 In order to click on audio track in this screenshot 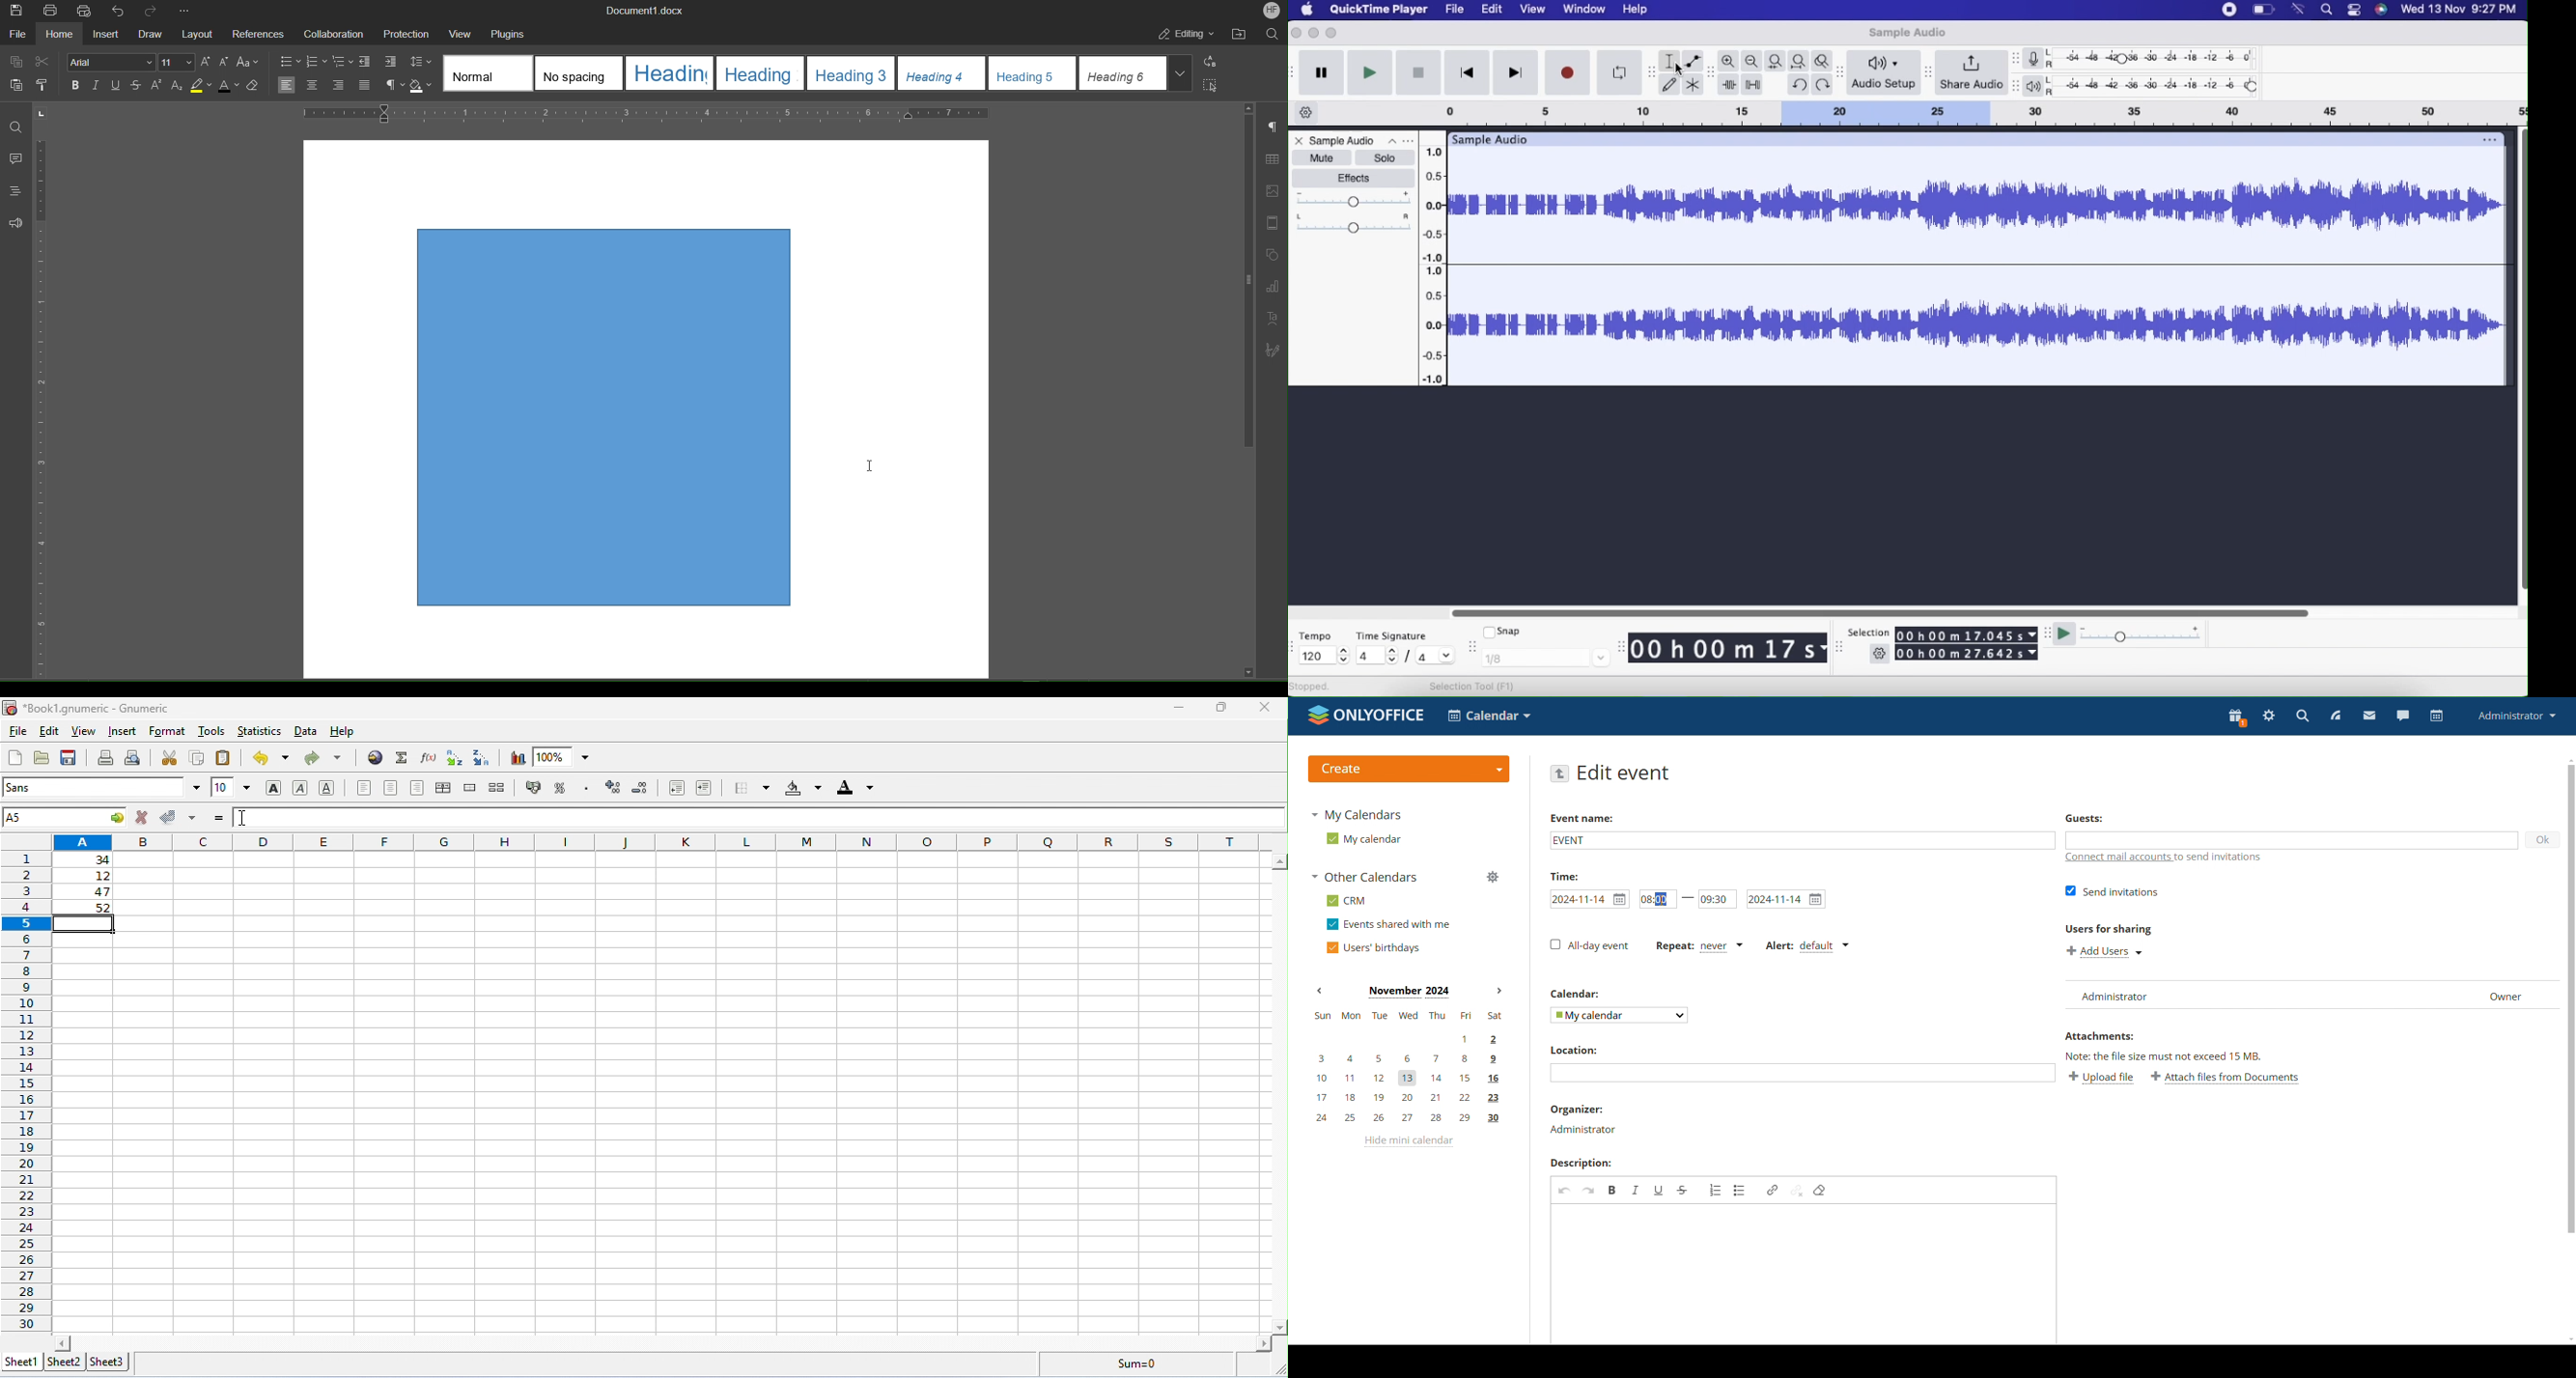, I will do `click(1979, 326)`.